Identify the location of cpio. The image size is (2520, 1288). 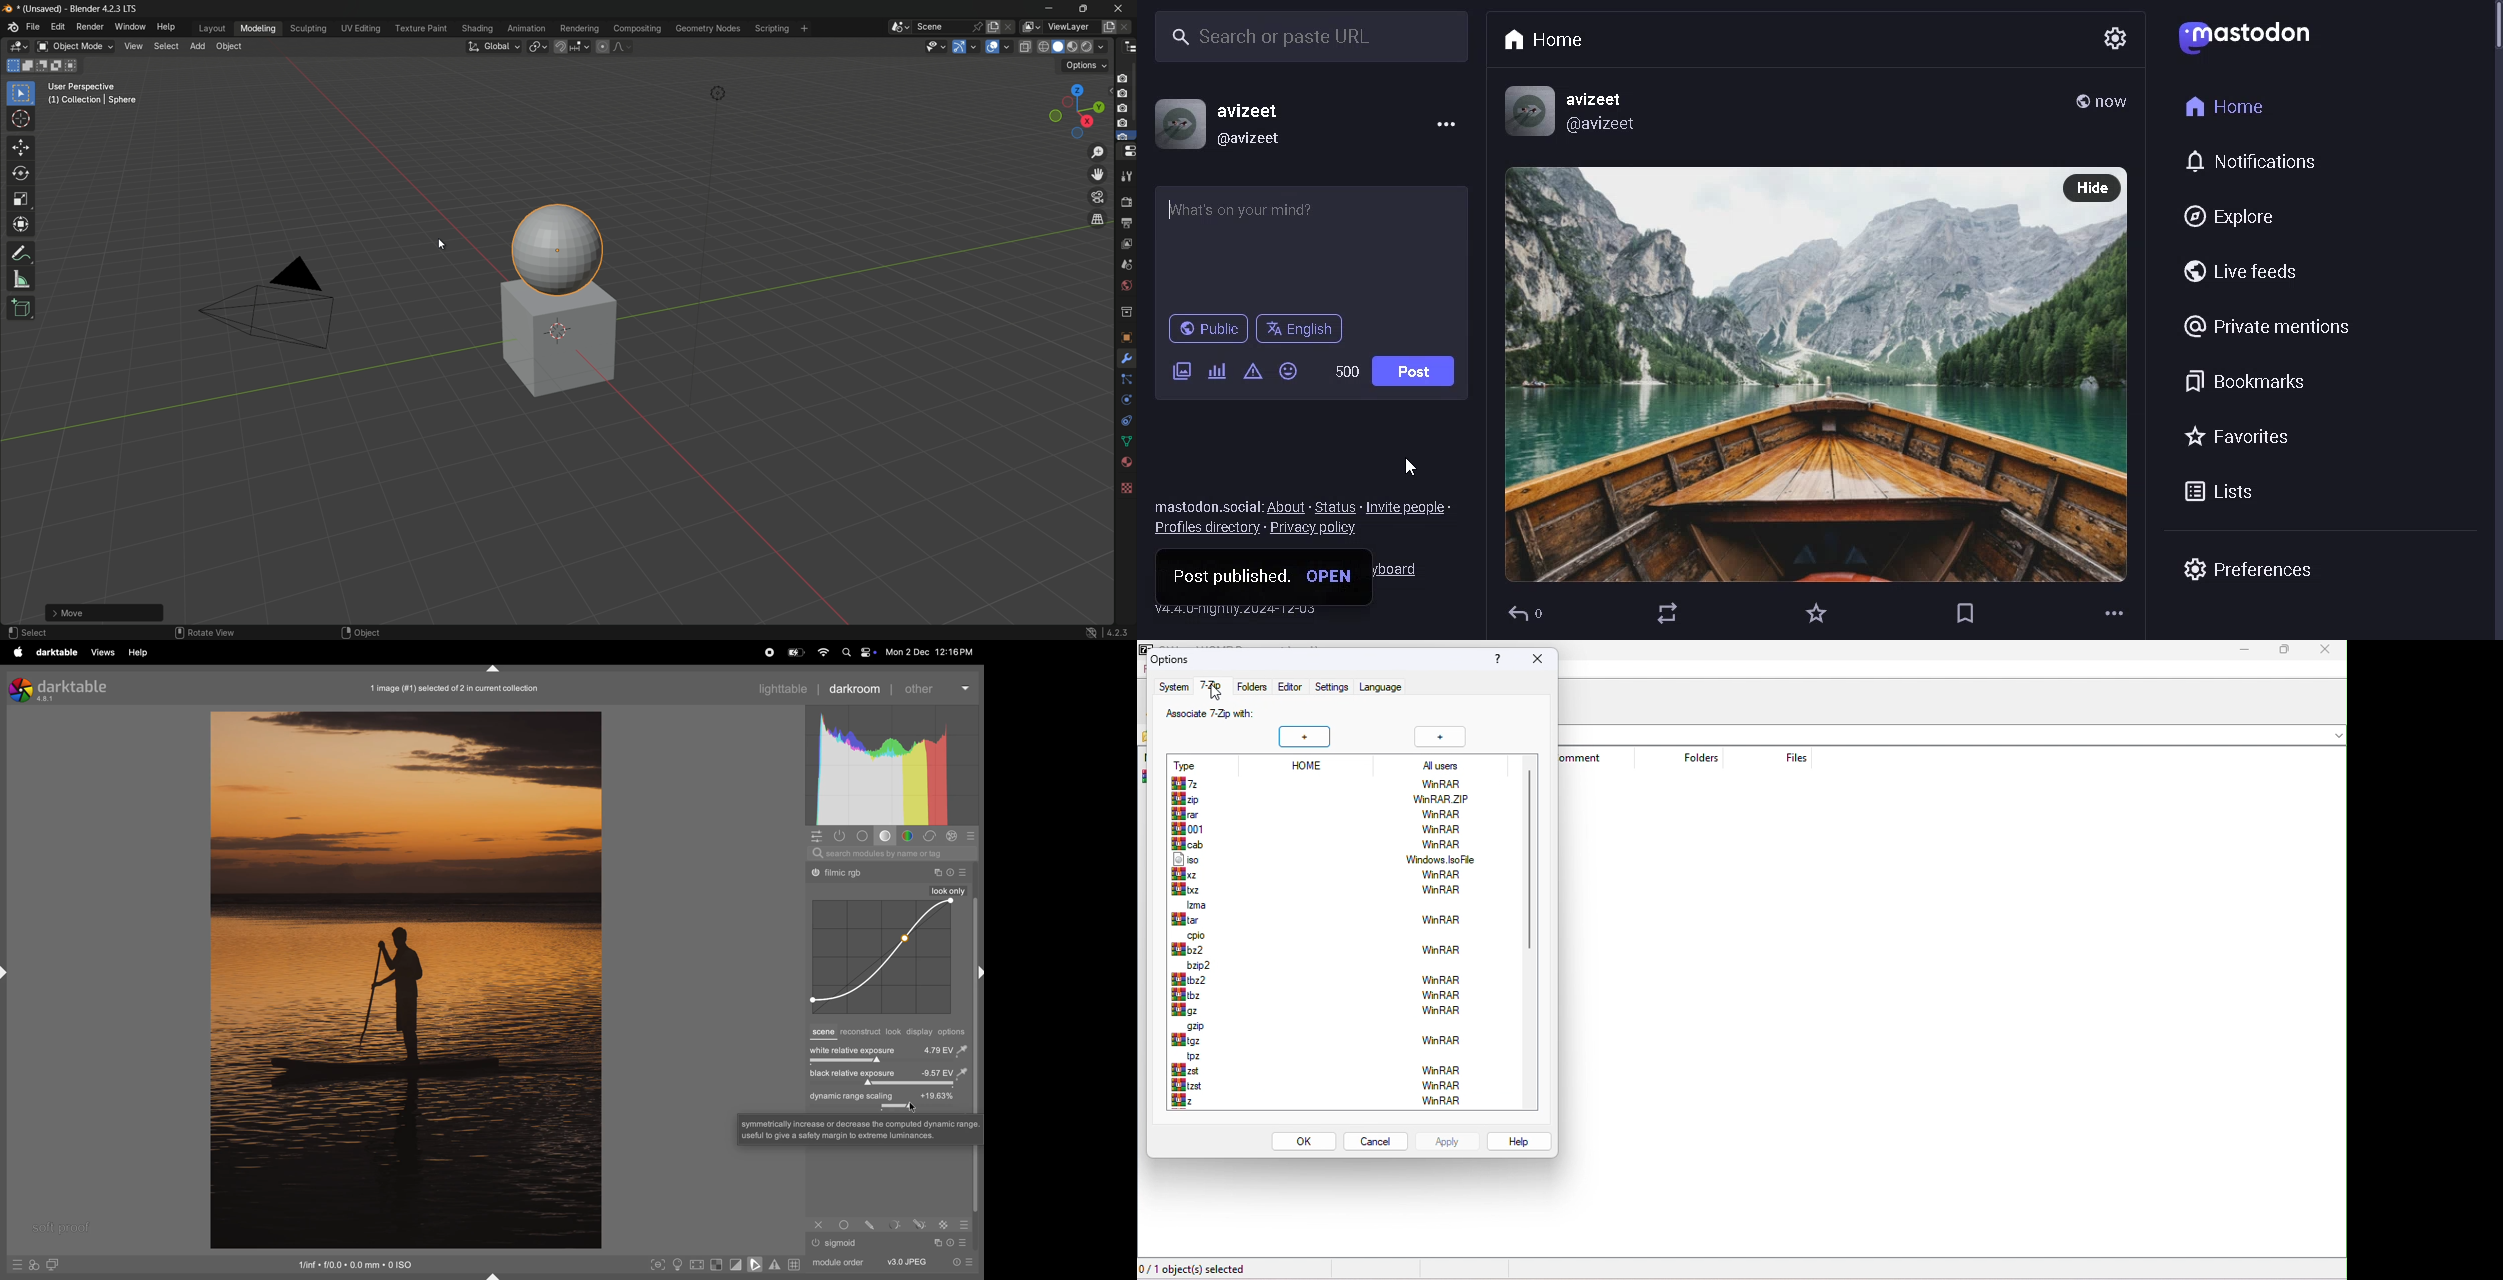
(1194, 935).